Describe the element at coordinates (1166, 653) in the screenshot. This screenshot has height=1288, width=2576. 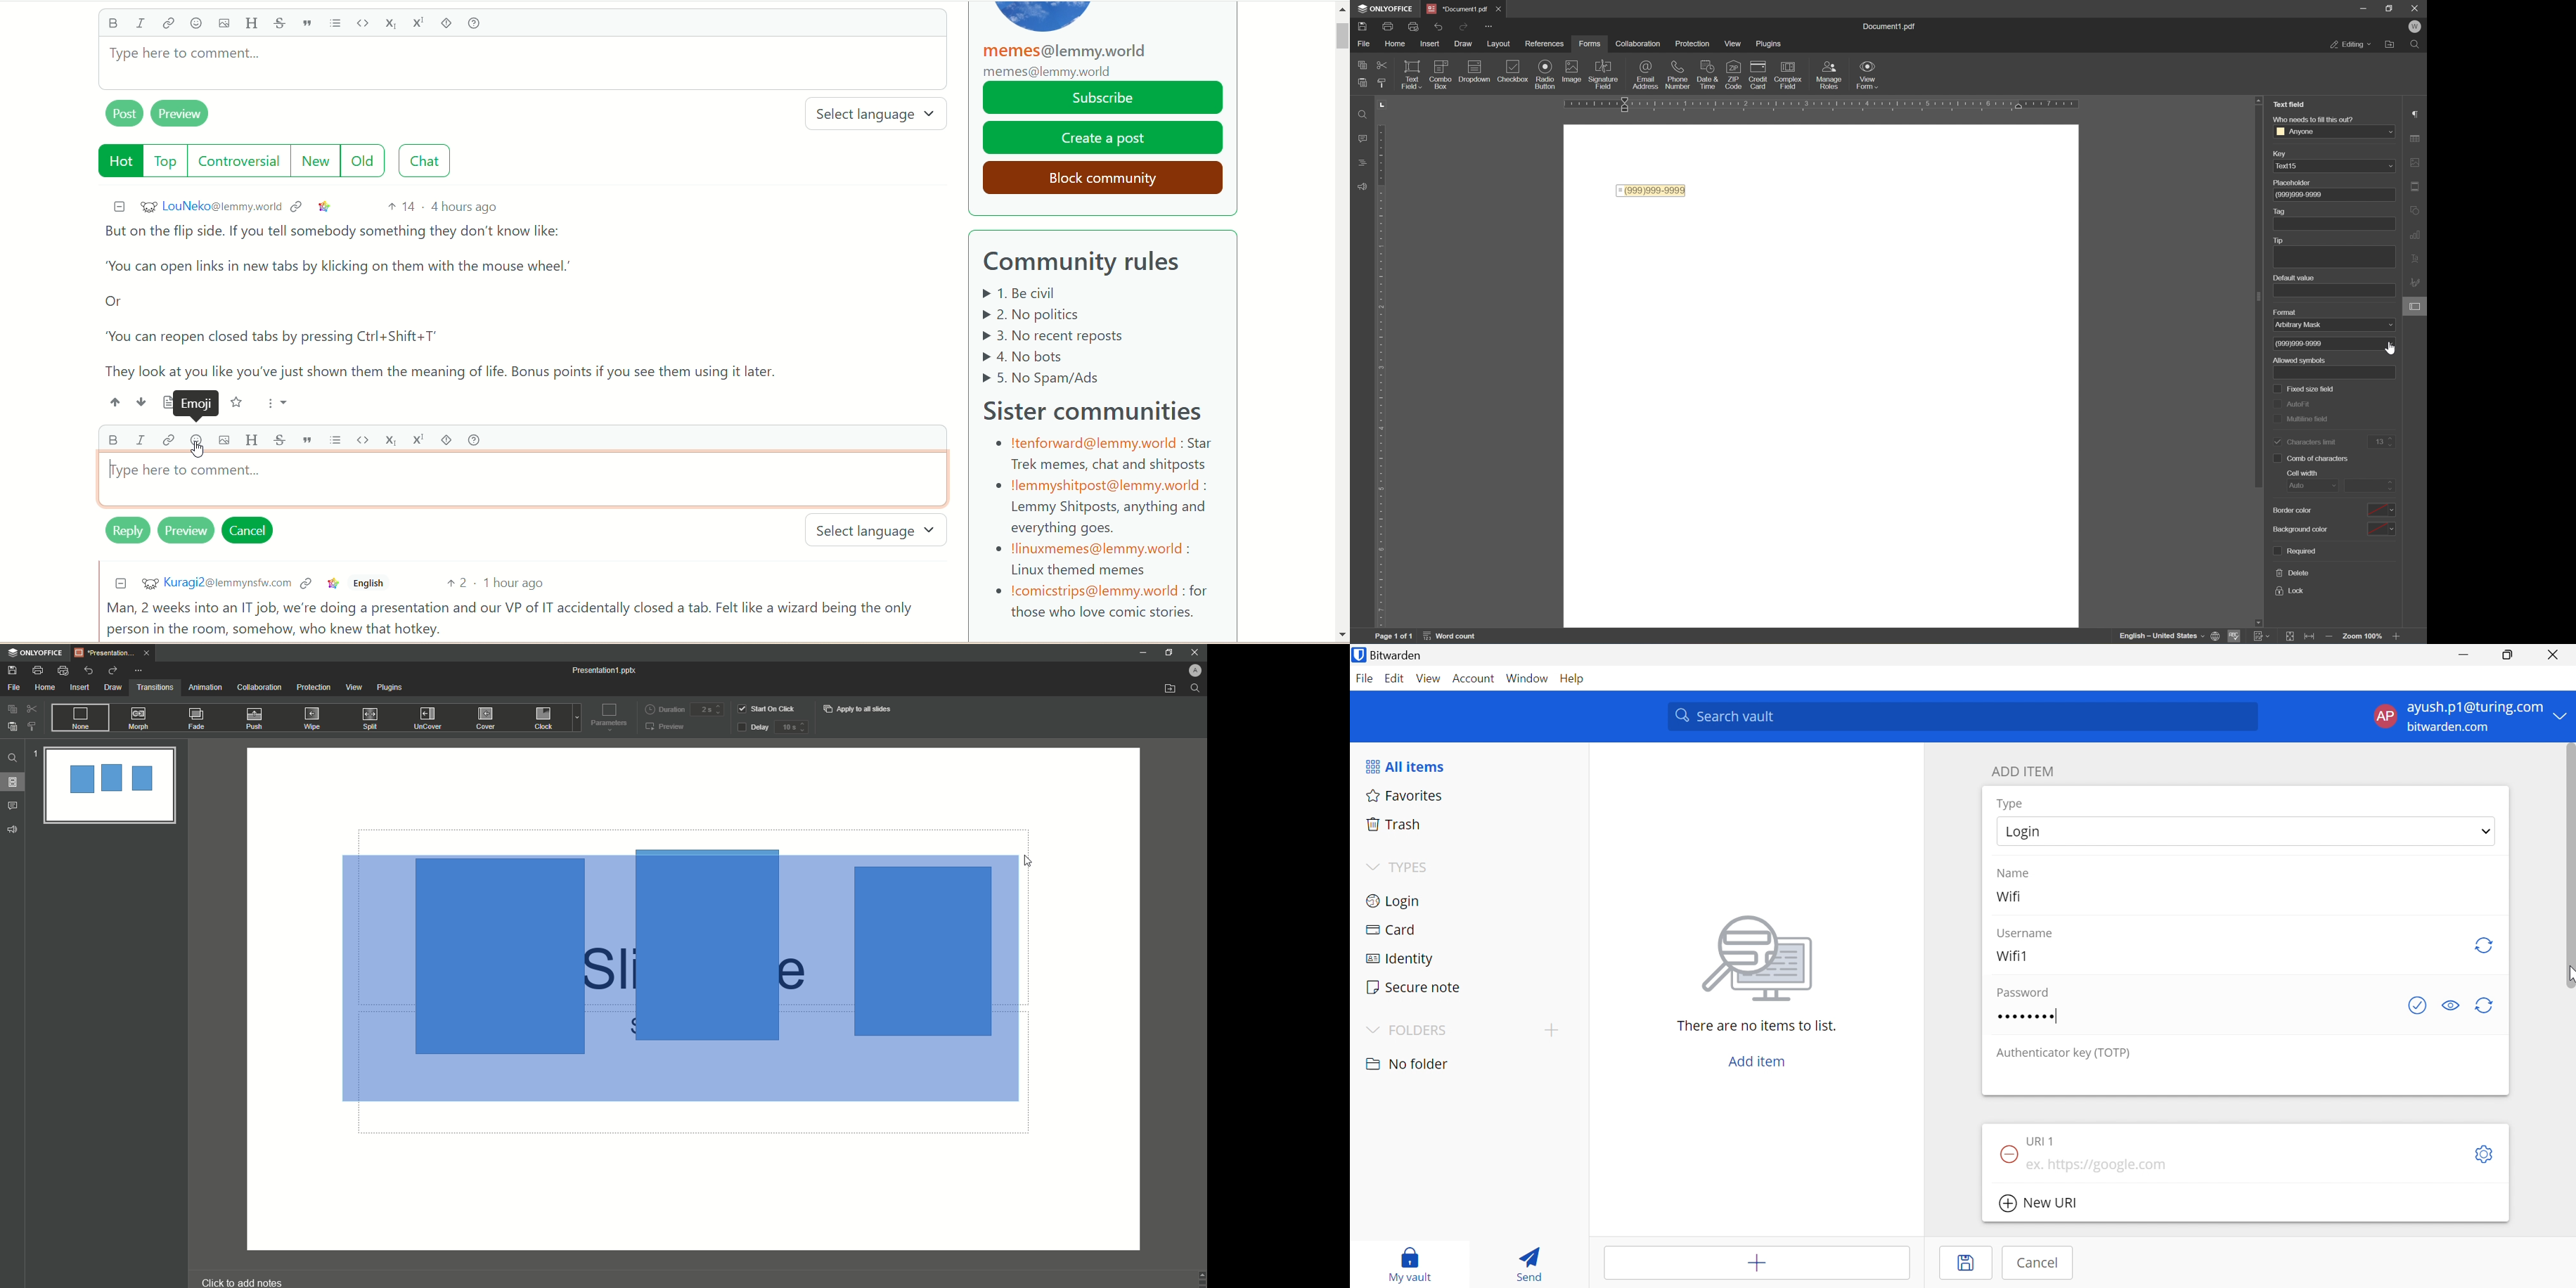
I see `Restore` at that location.